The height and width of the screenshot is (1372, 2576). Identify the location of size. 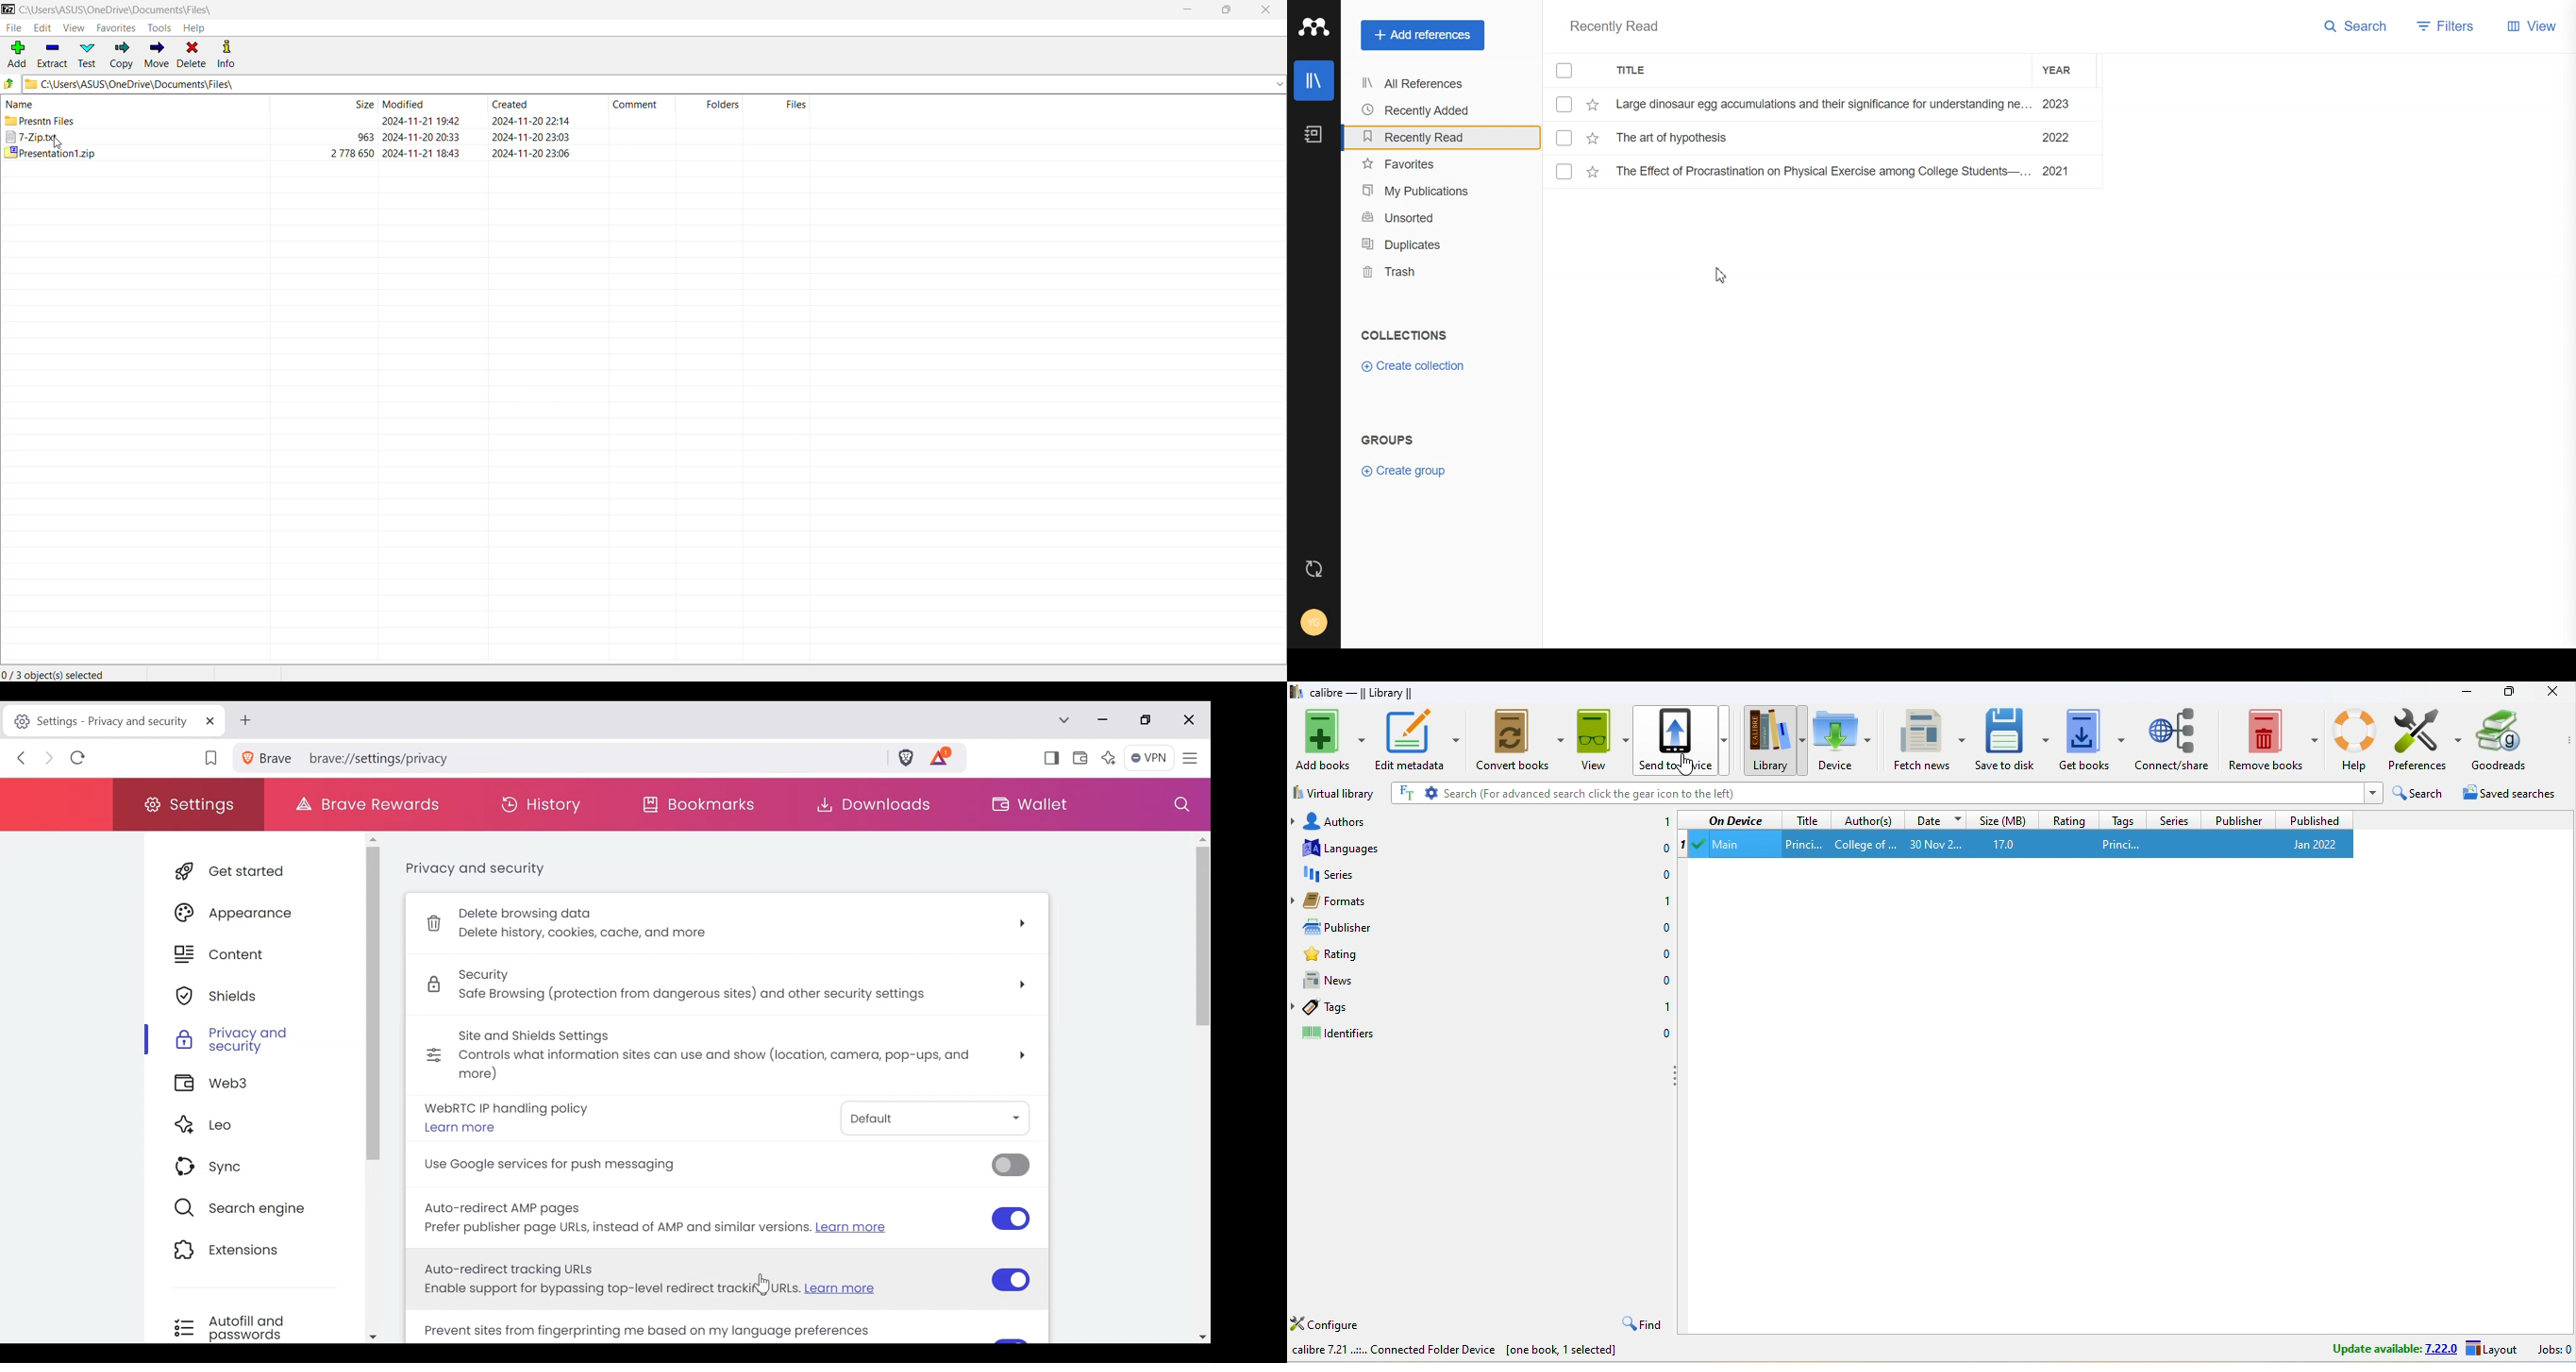
(2006, 820).